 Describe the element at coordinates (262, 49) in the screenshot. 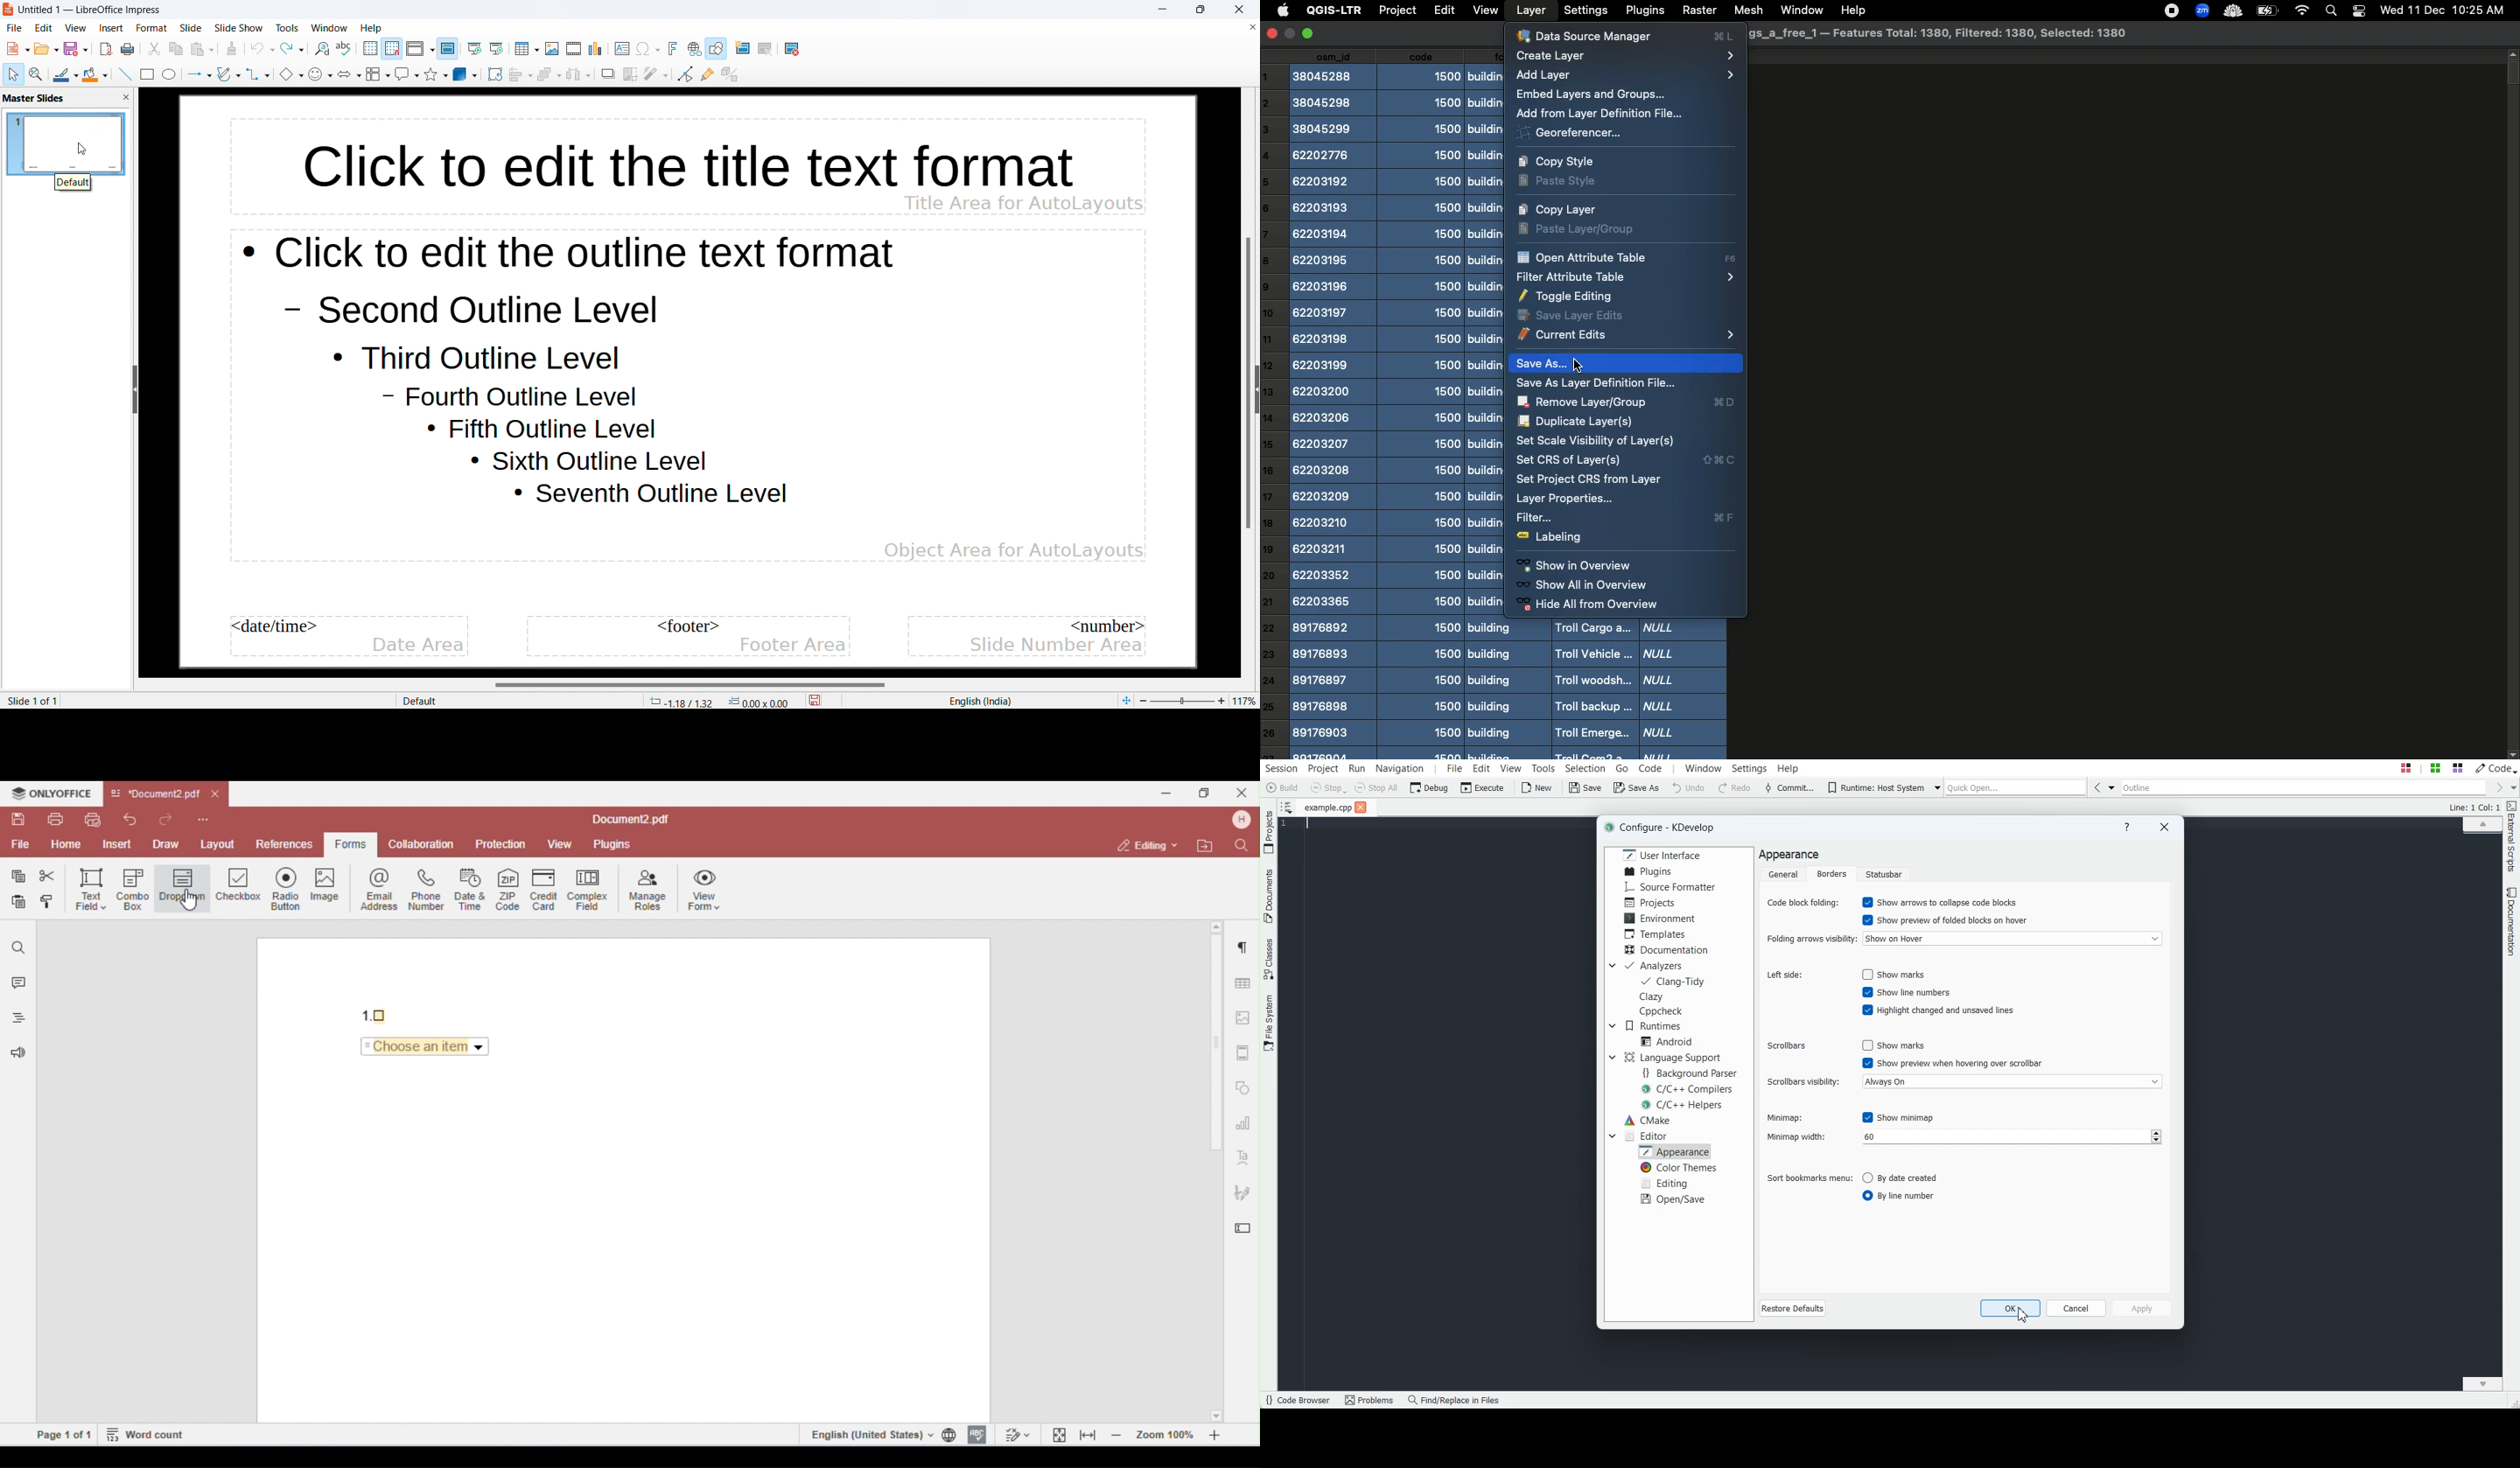

I see `undo` at that location.